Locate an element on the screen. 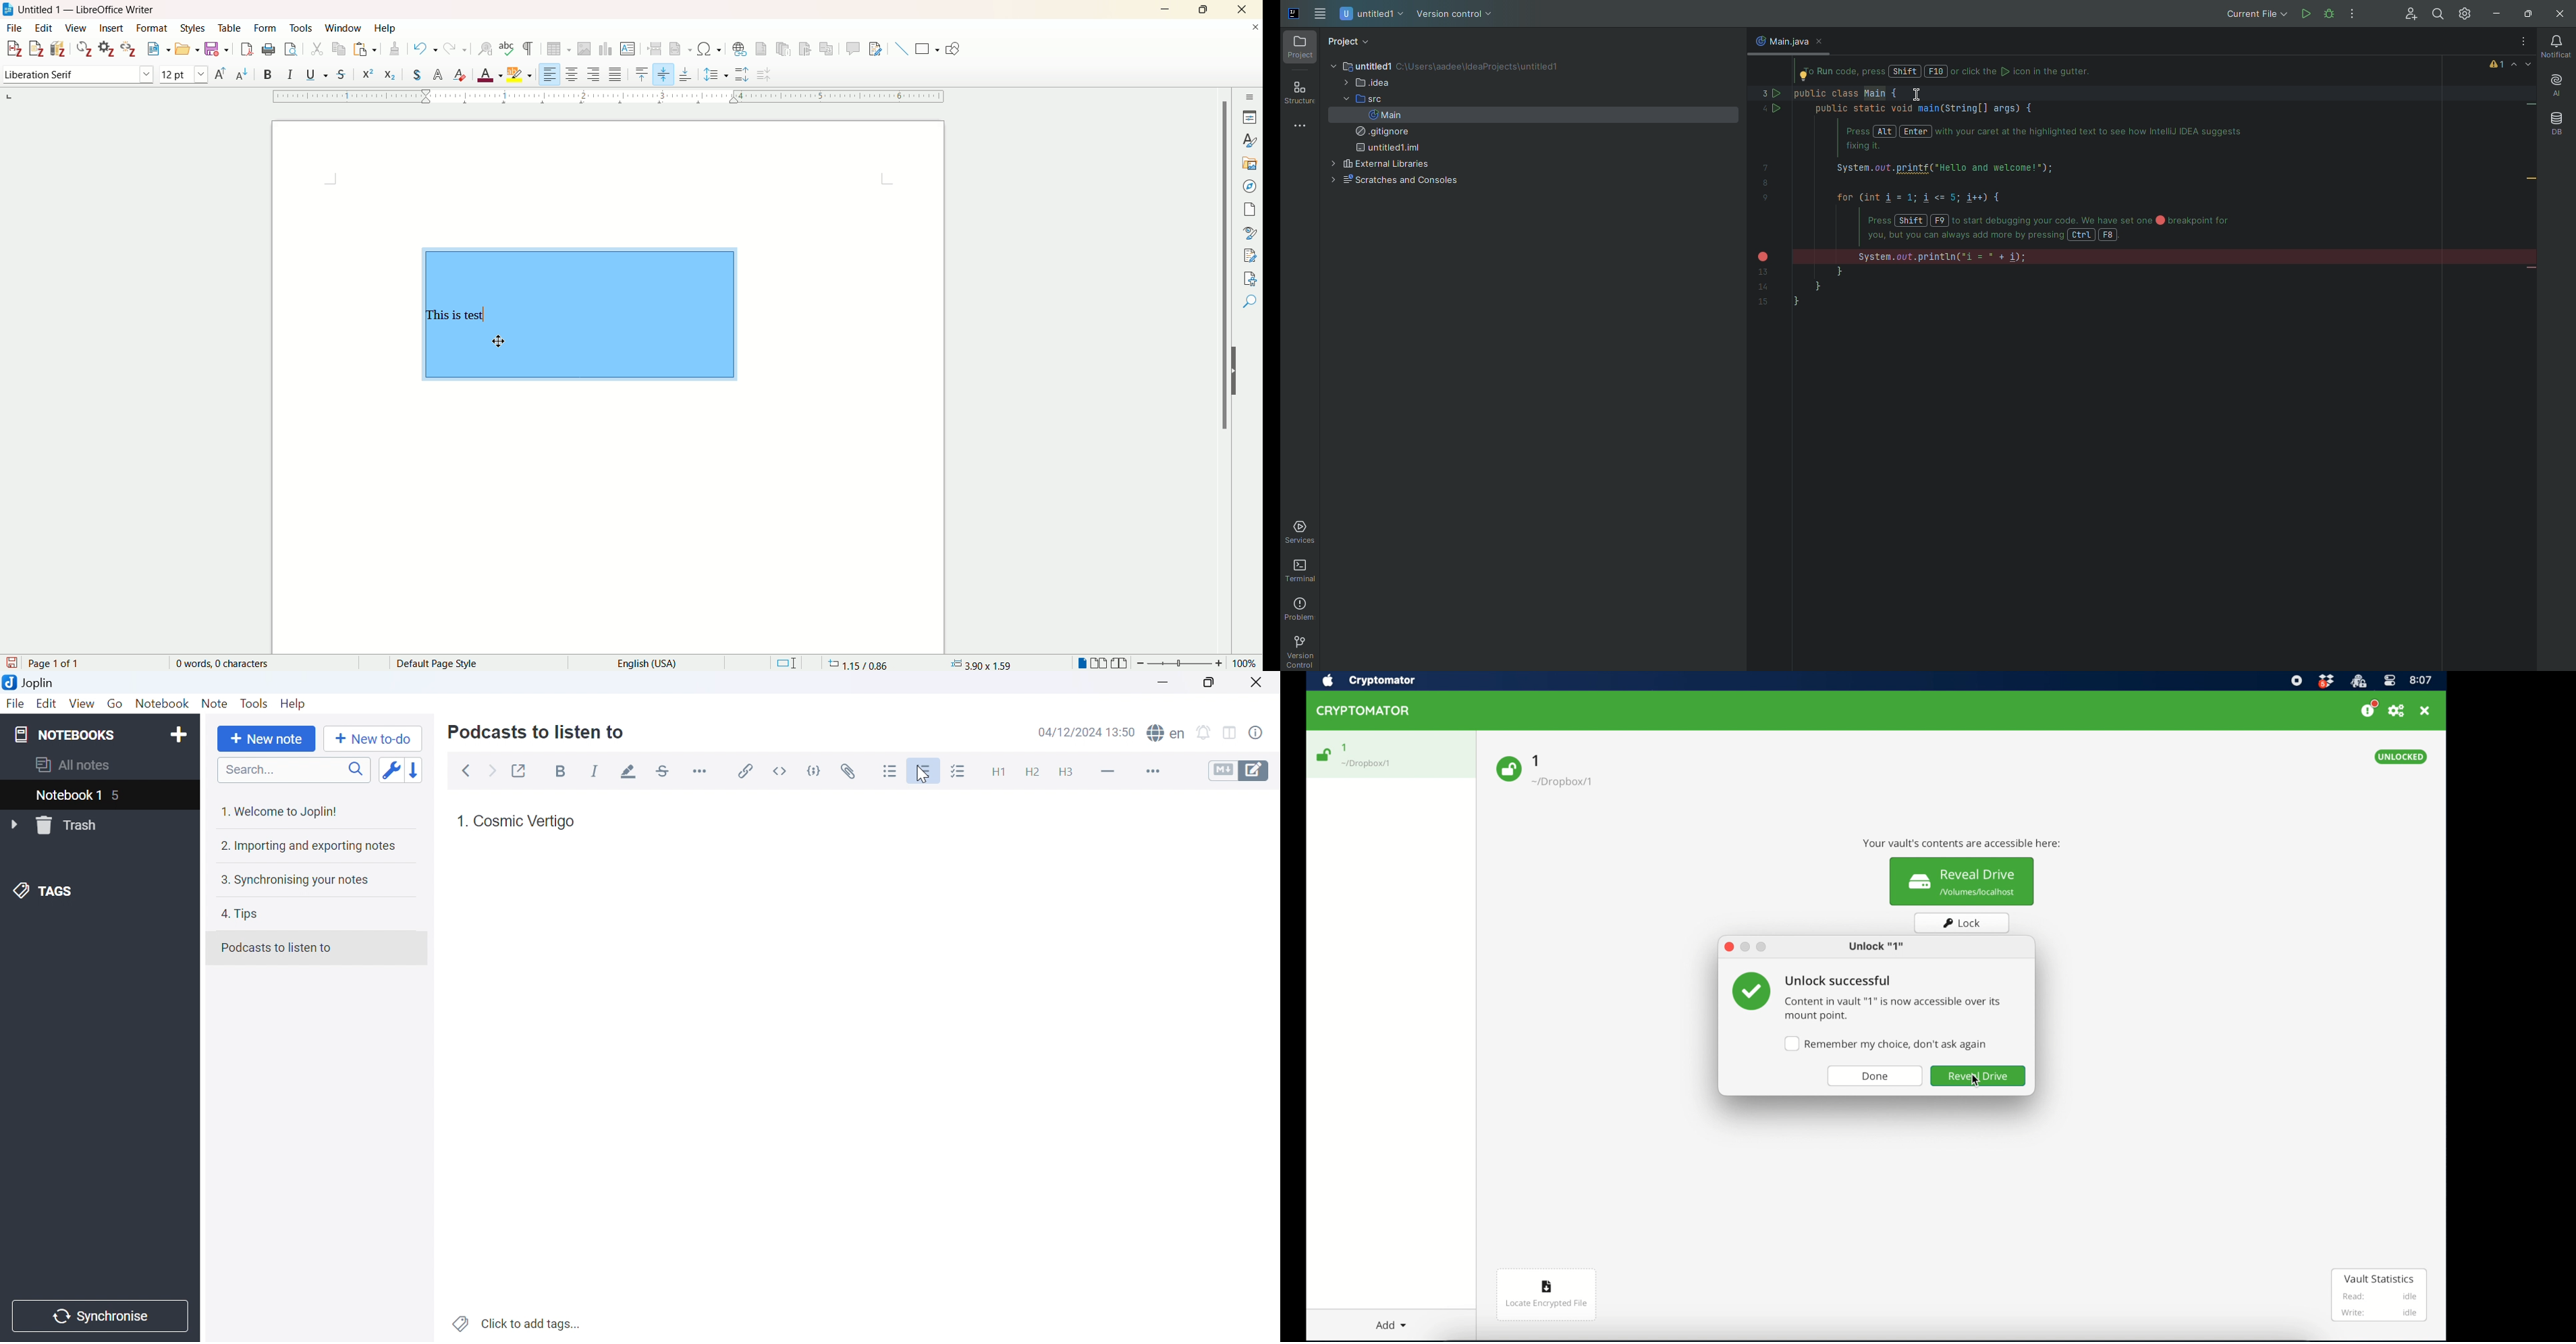  Search is located at coordinates (293, 770).